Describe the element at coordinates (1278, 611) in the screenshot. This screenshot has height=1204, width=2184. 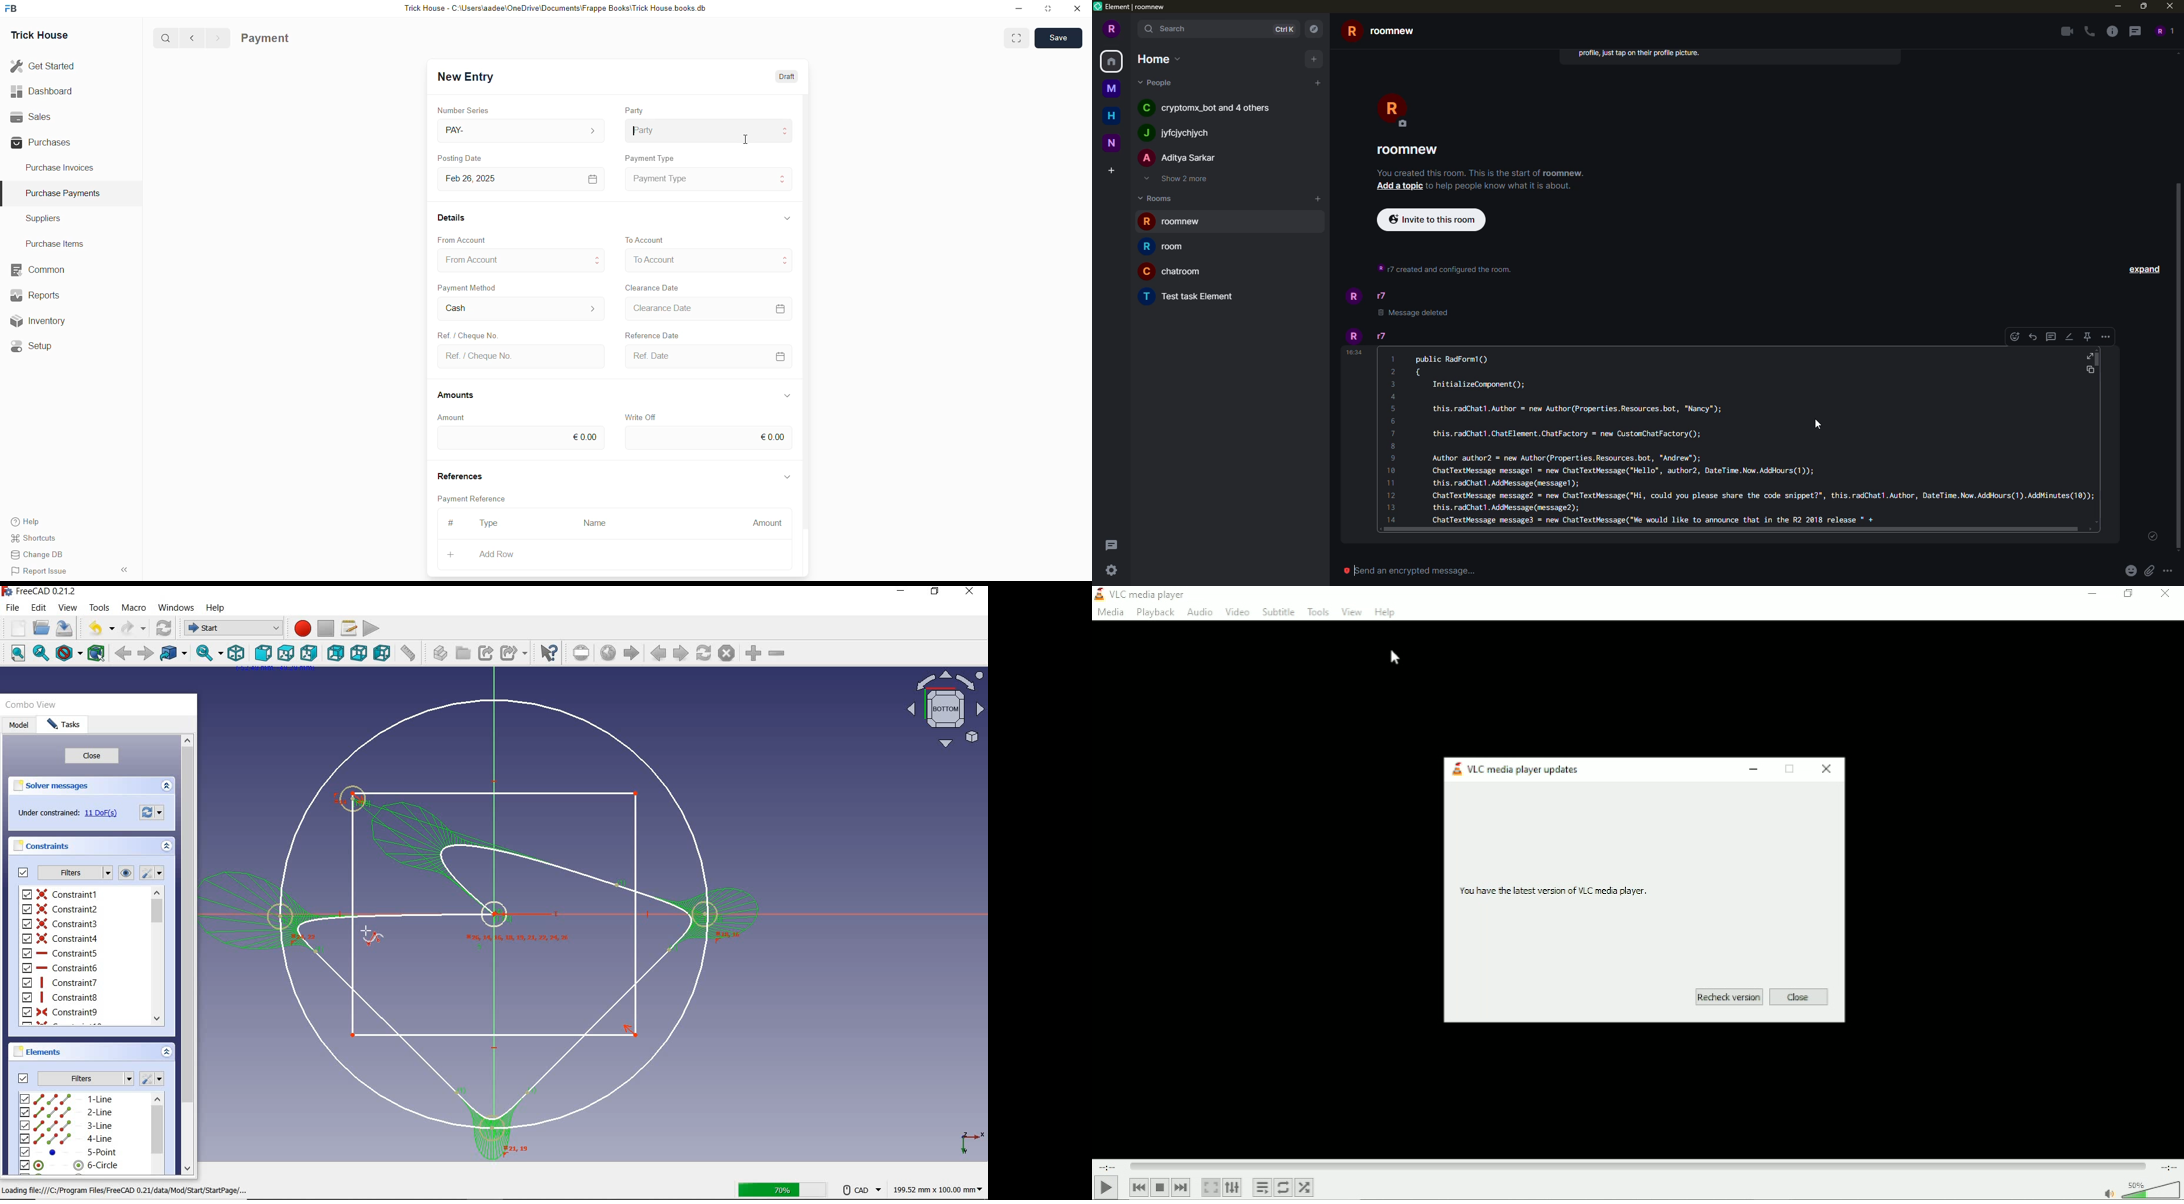
I see `Subtitle` at that location.